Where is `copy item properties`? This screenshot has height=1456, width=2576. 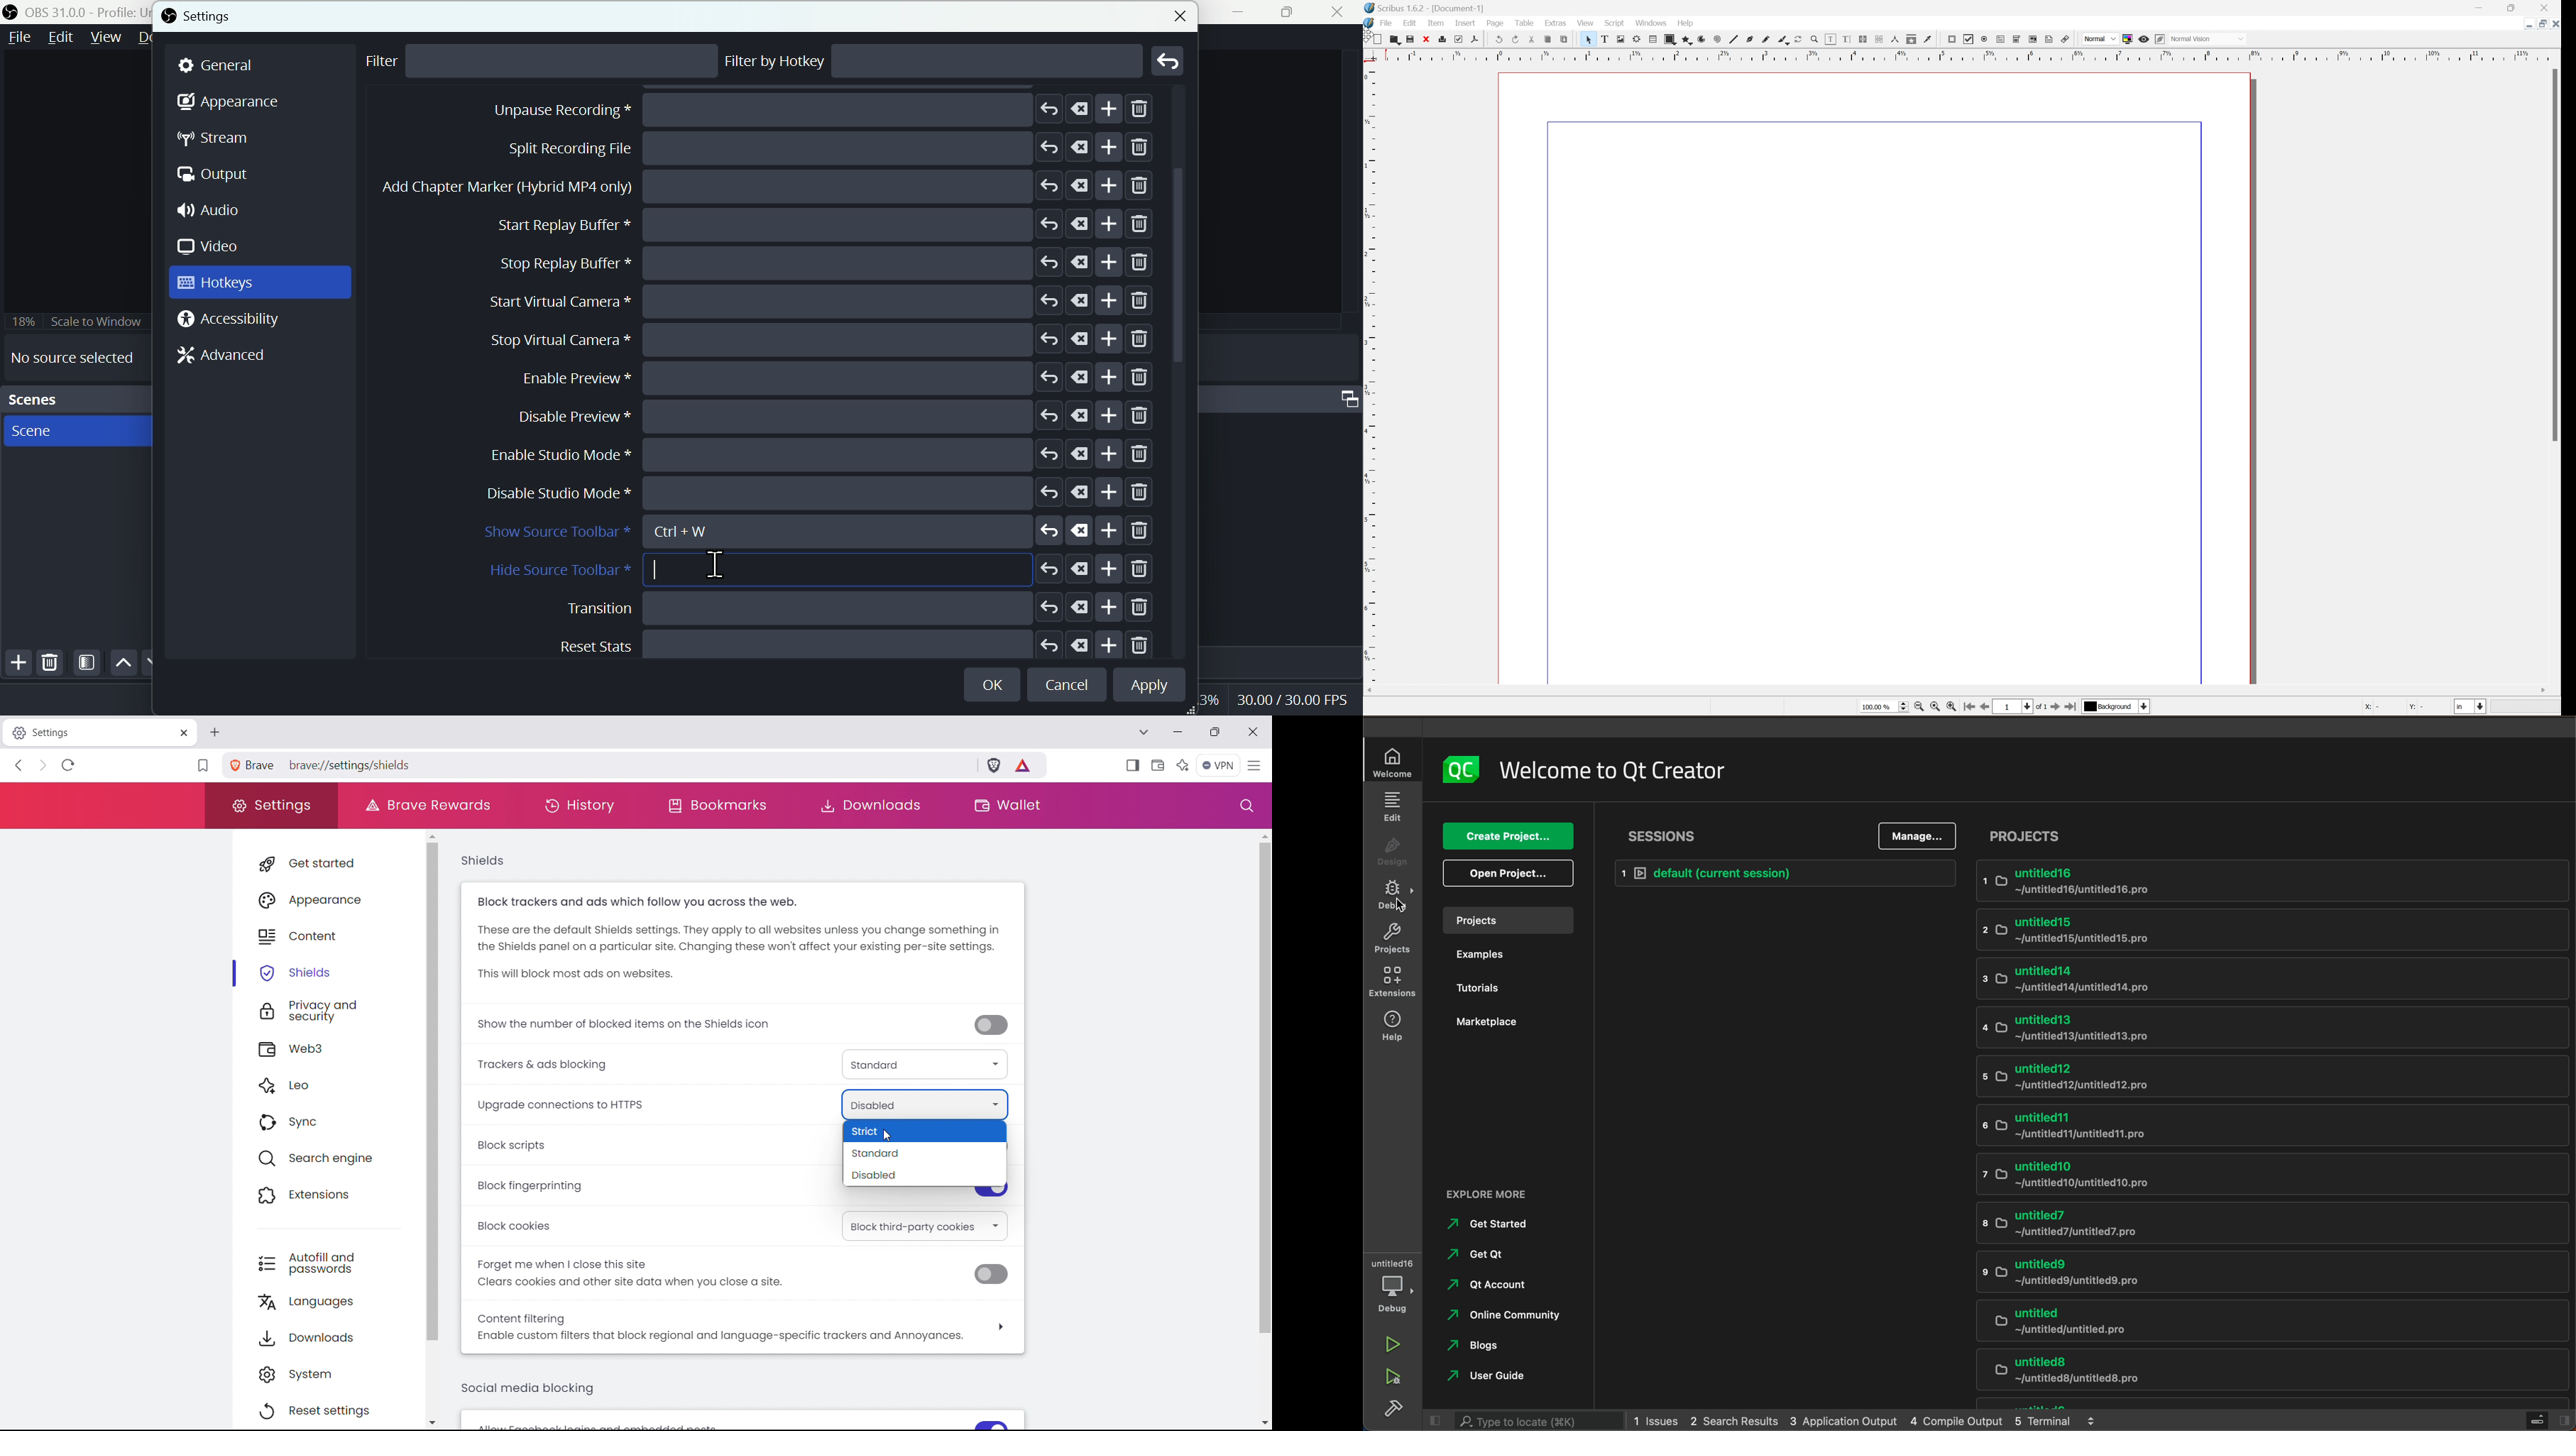
copy item properties is located at coordinates (1912, 39).